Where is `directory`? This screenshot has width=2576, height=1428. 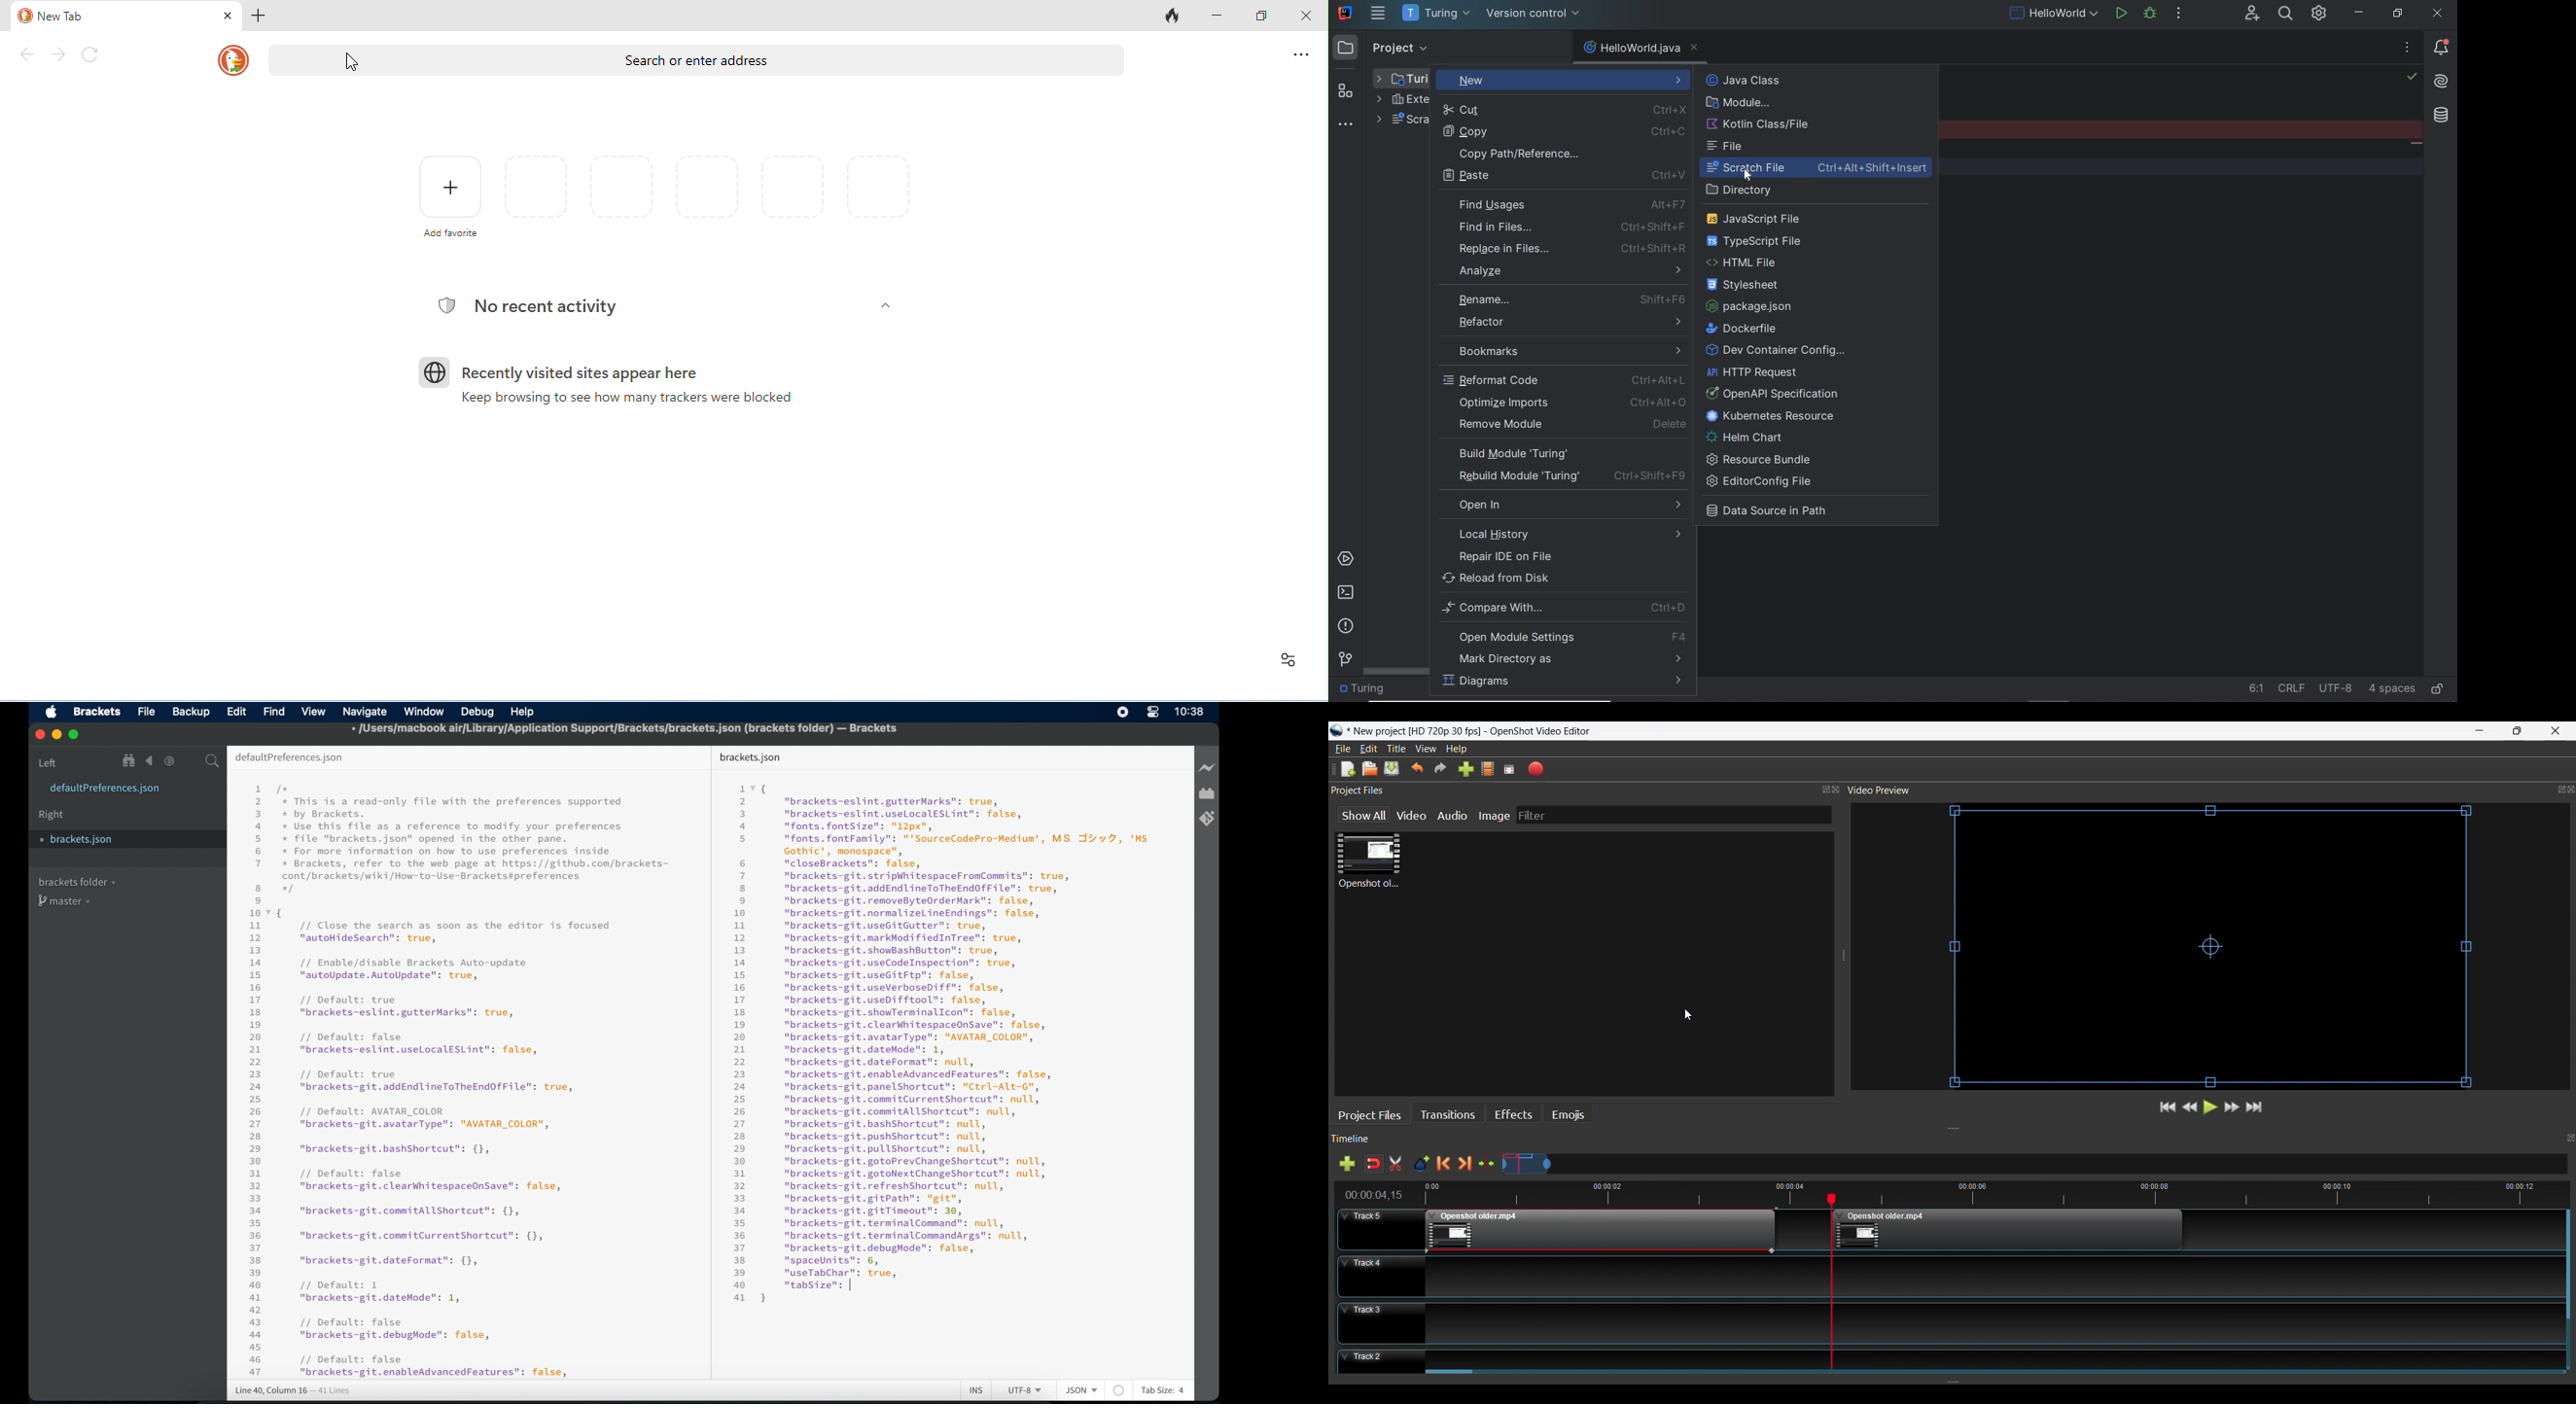
directory is located at coordinates (1746, 190).